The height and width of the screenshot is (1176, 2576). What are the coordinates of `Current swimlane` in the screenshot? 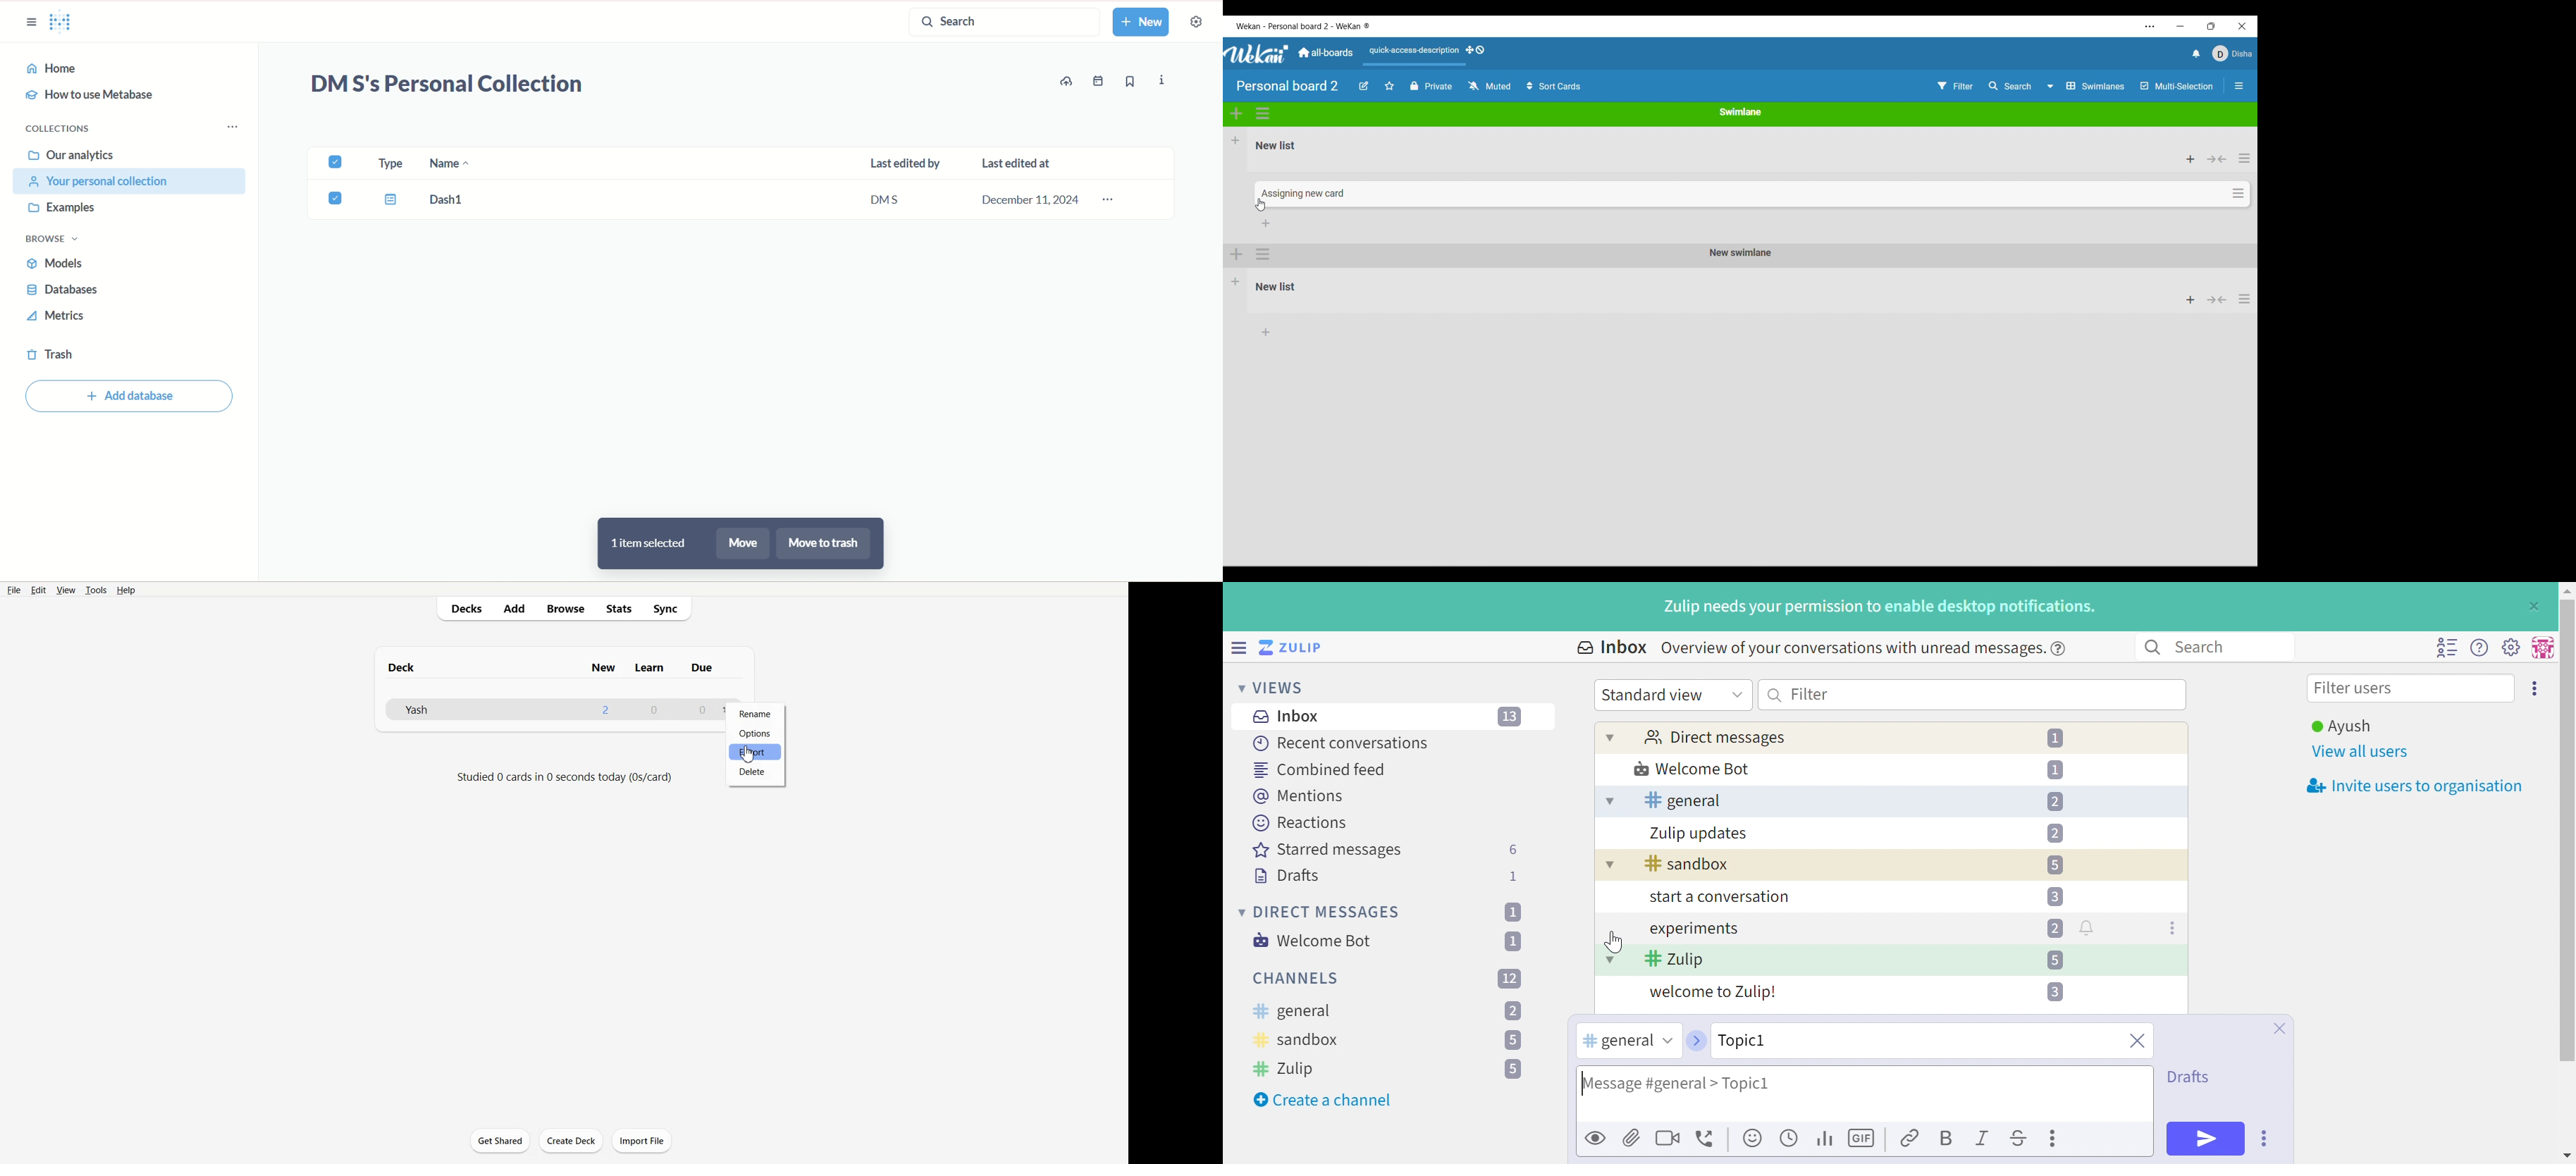 It's located at (1740, 112).